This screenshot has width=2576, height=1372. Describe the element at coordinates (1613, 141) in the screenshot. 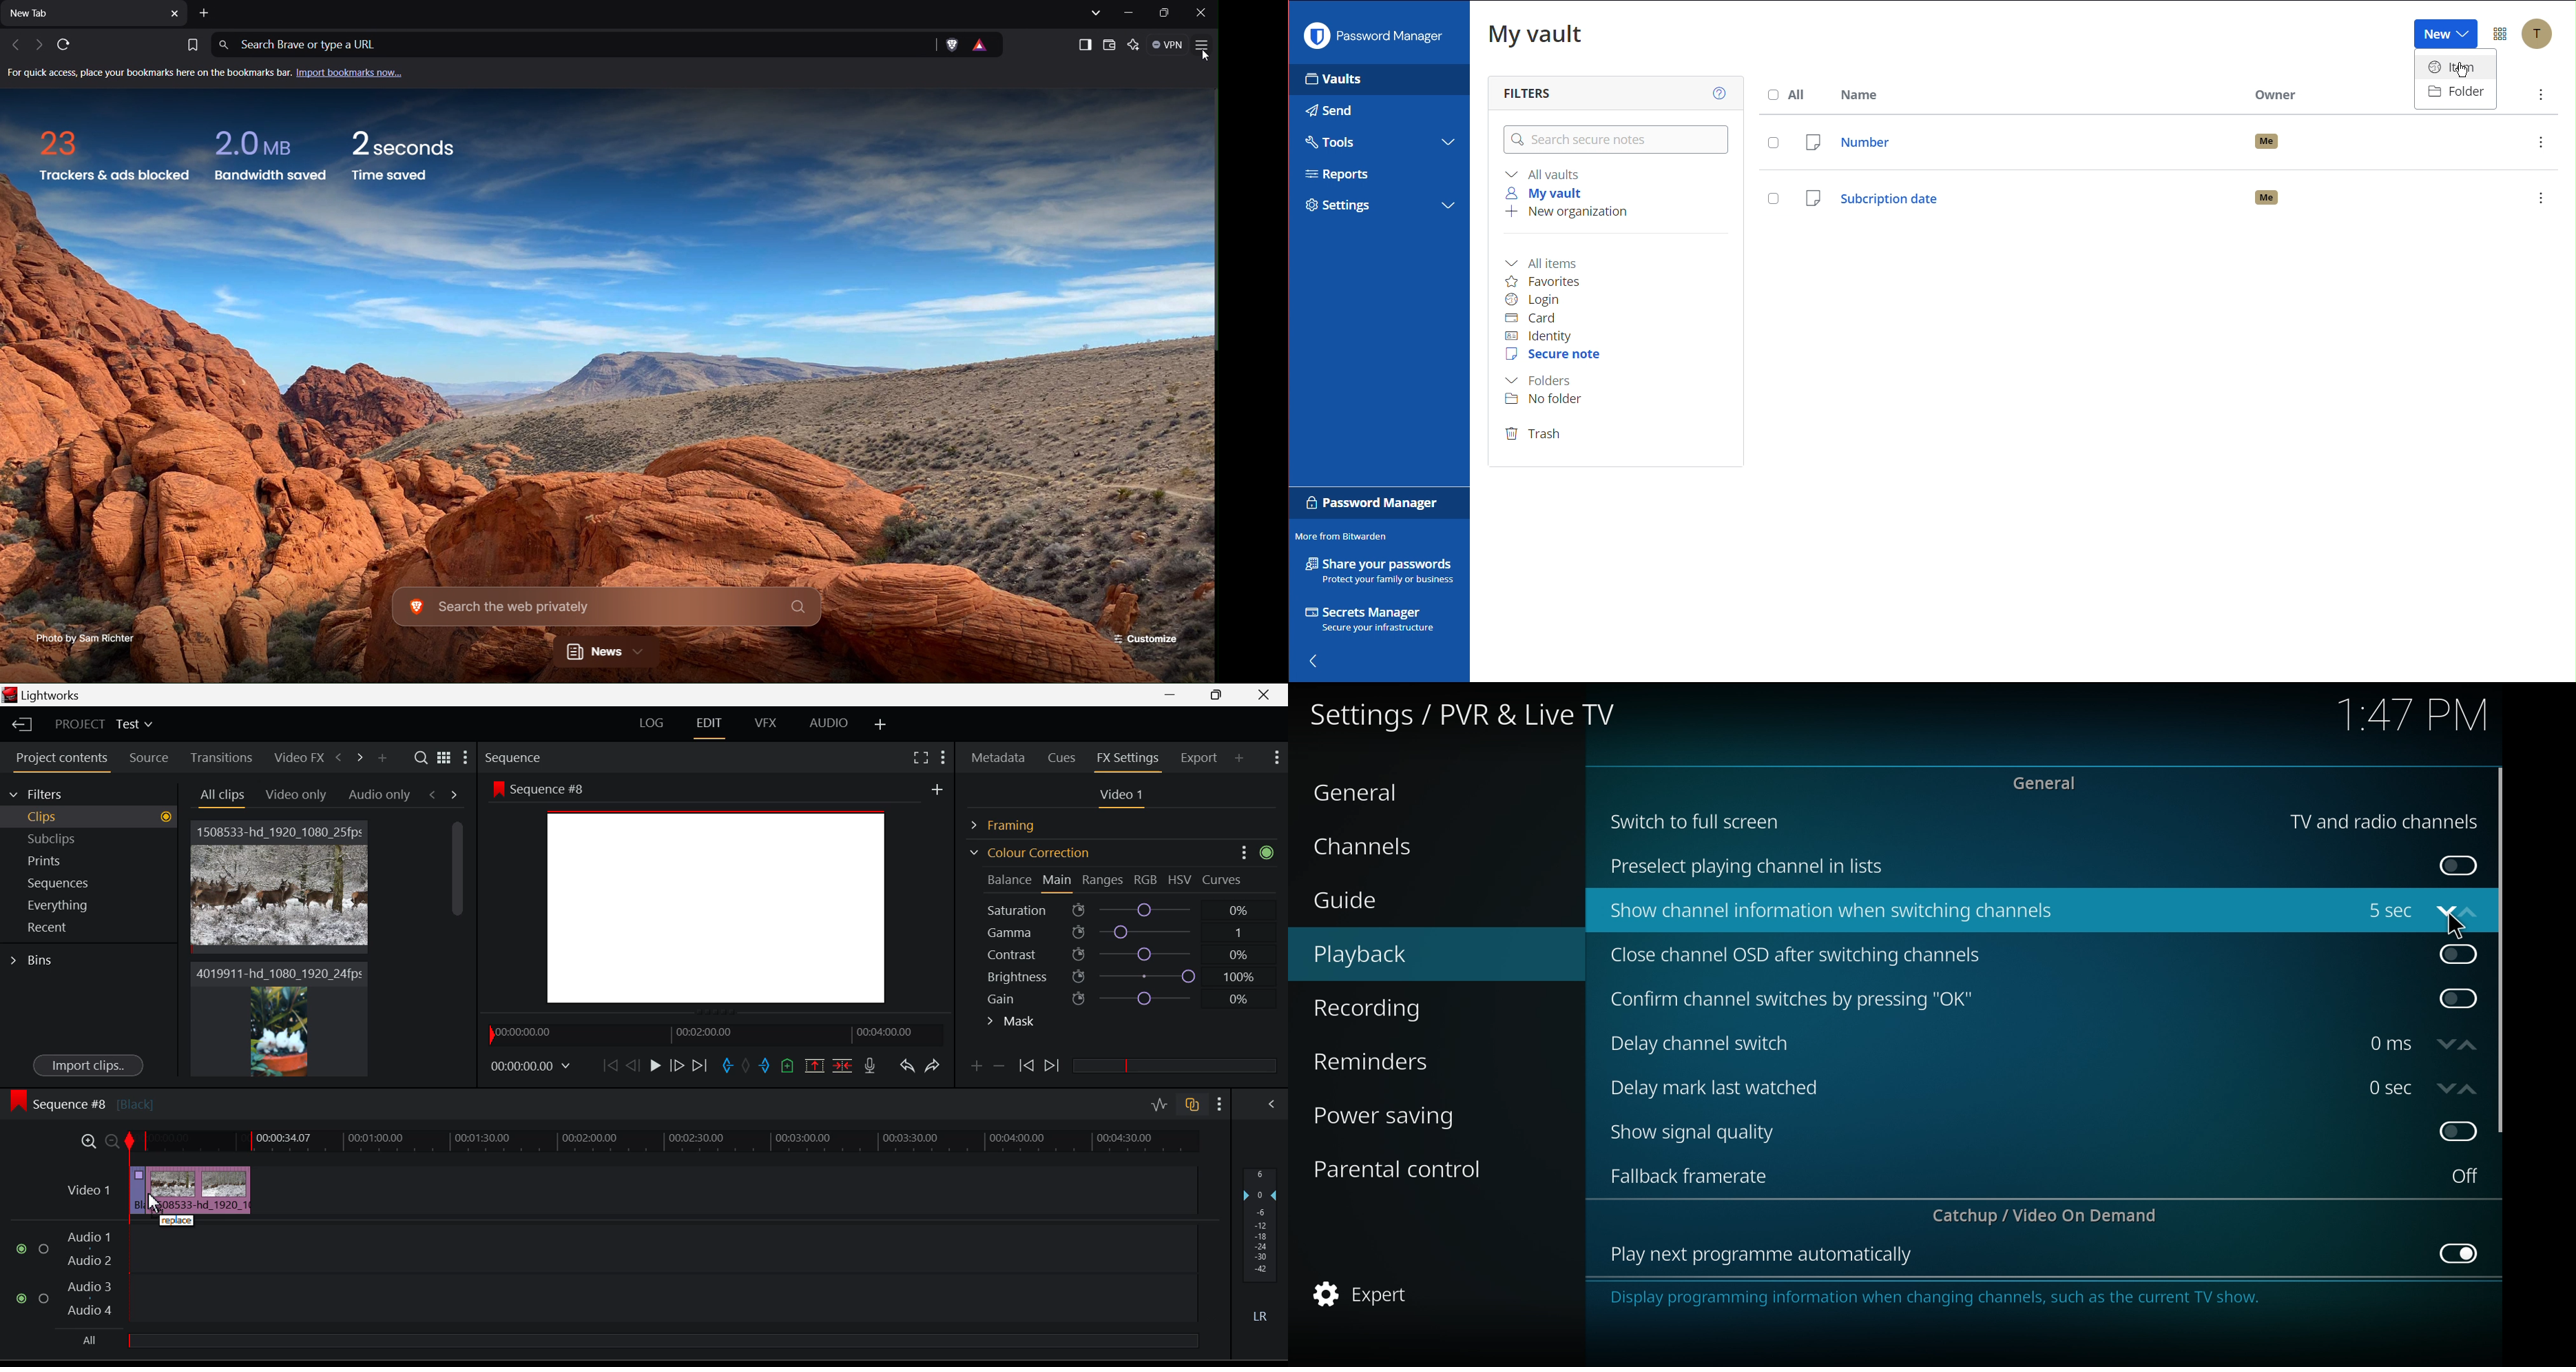

I see `Search Bar` at that location.